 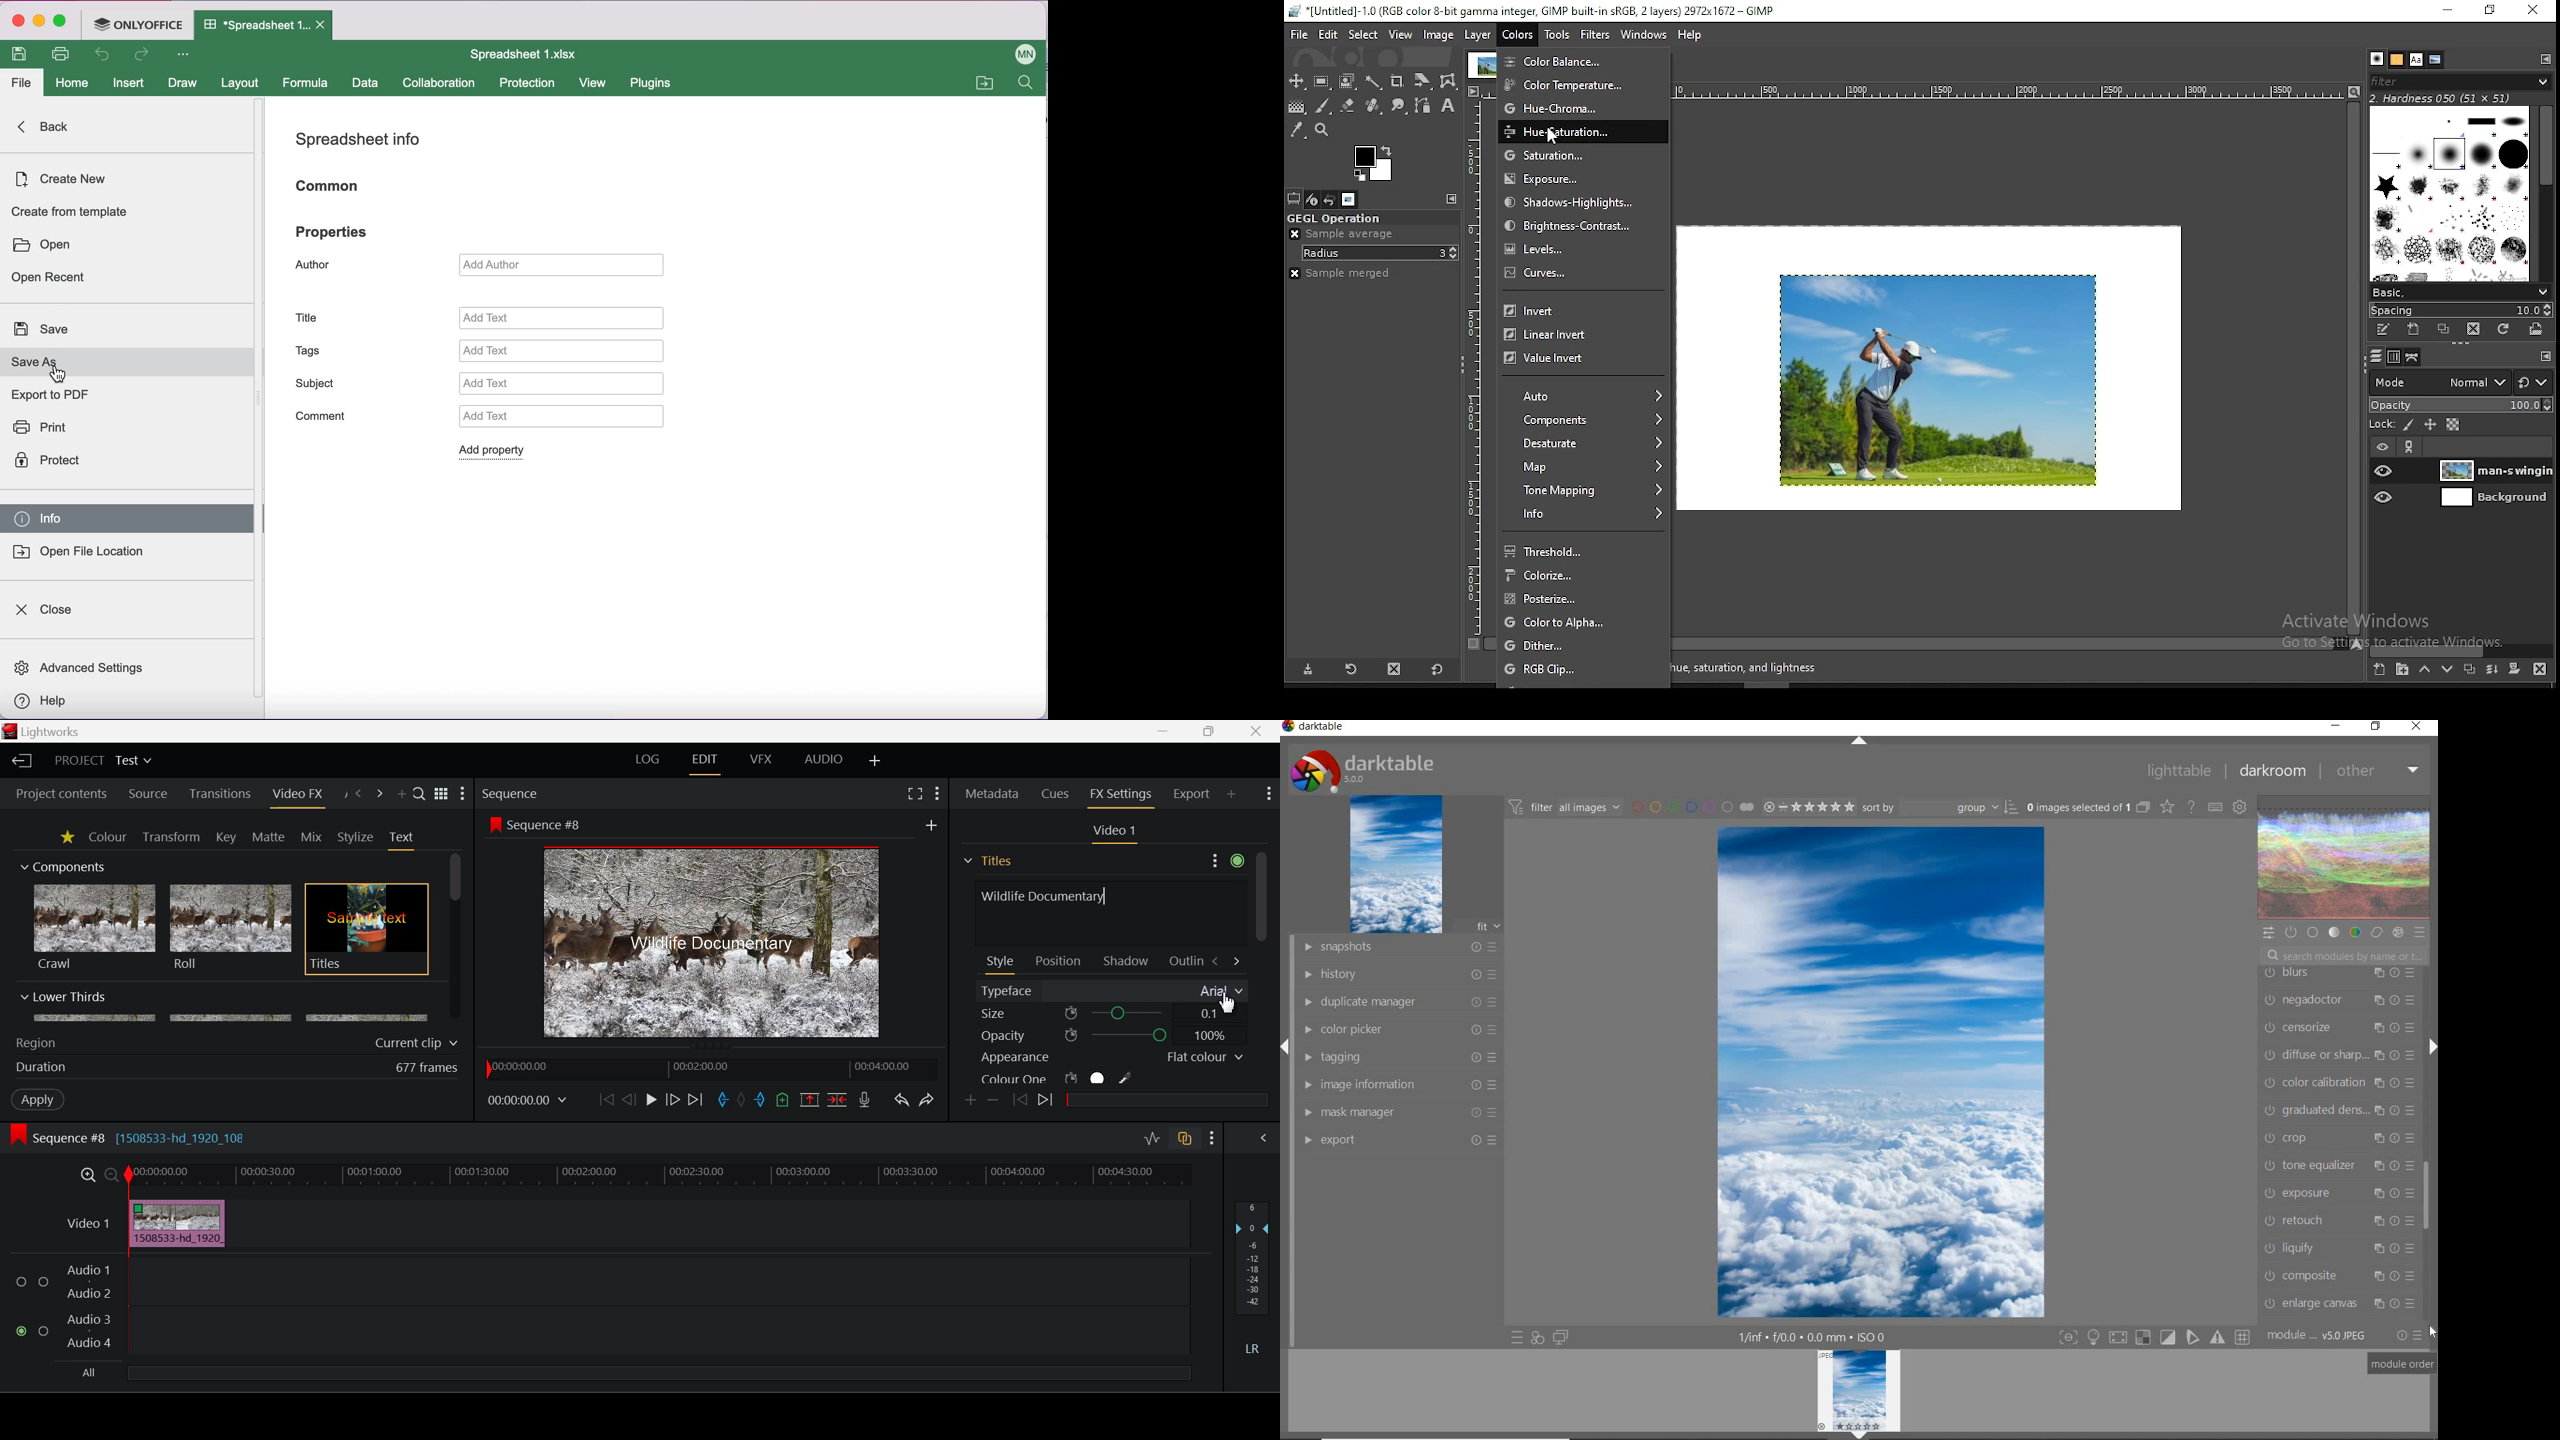 I want to click on exposure, so click(x=2338, y=1192).